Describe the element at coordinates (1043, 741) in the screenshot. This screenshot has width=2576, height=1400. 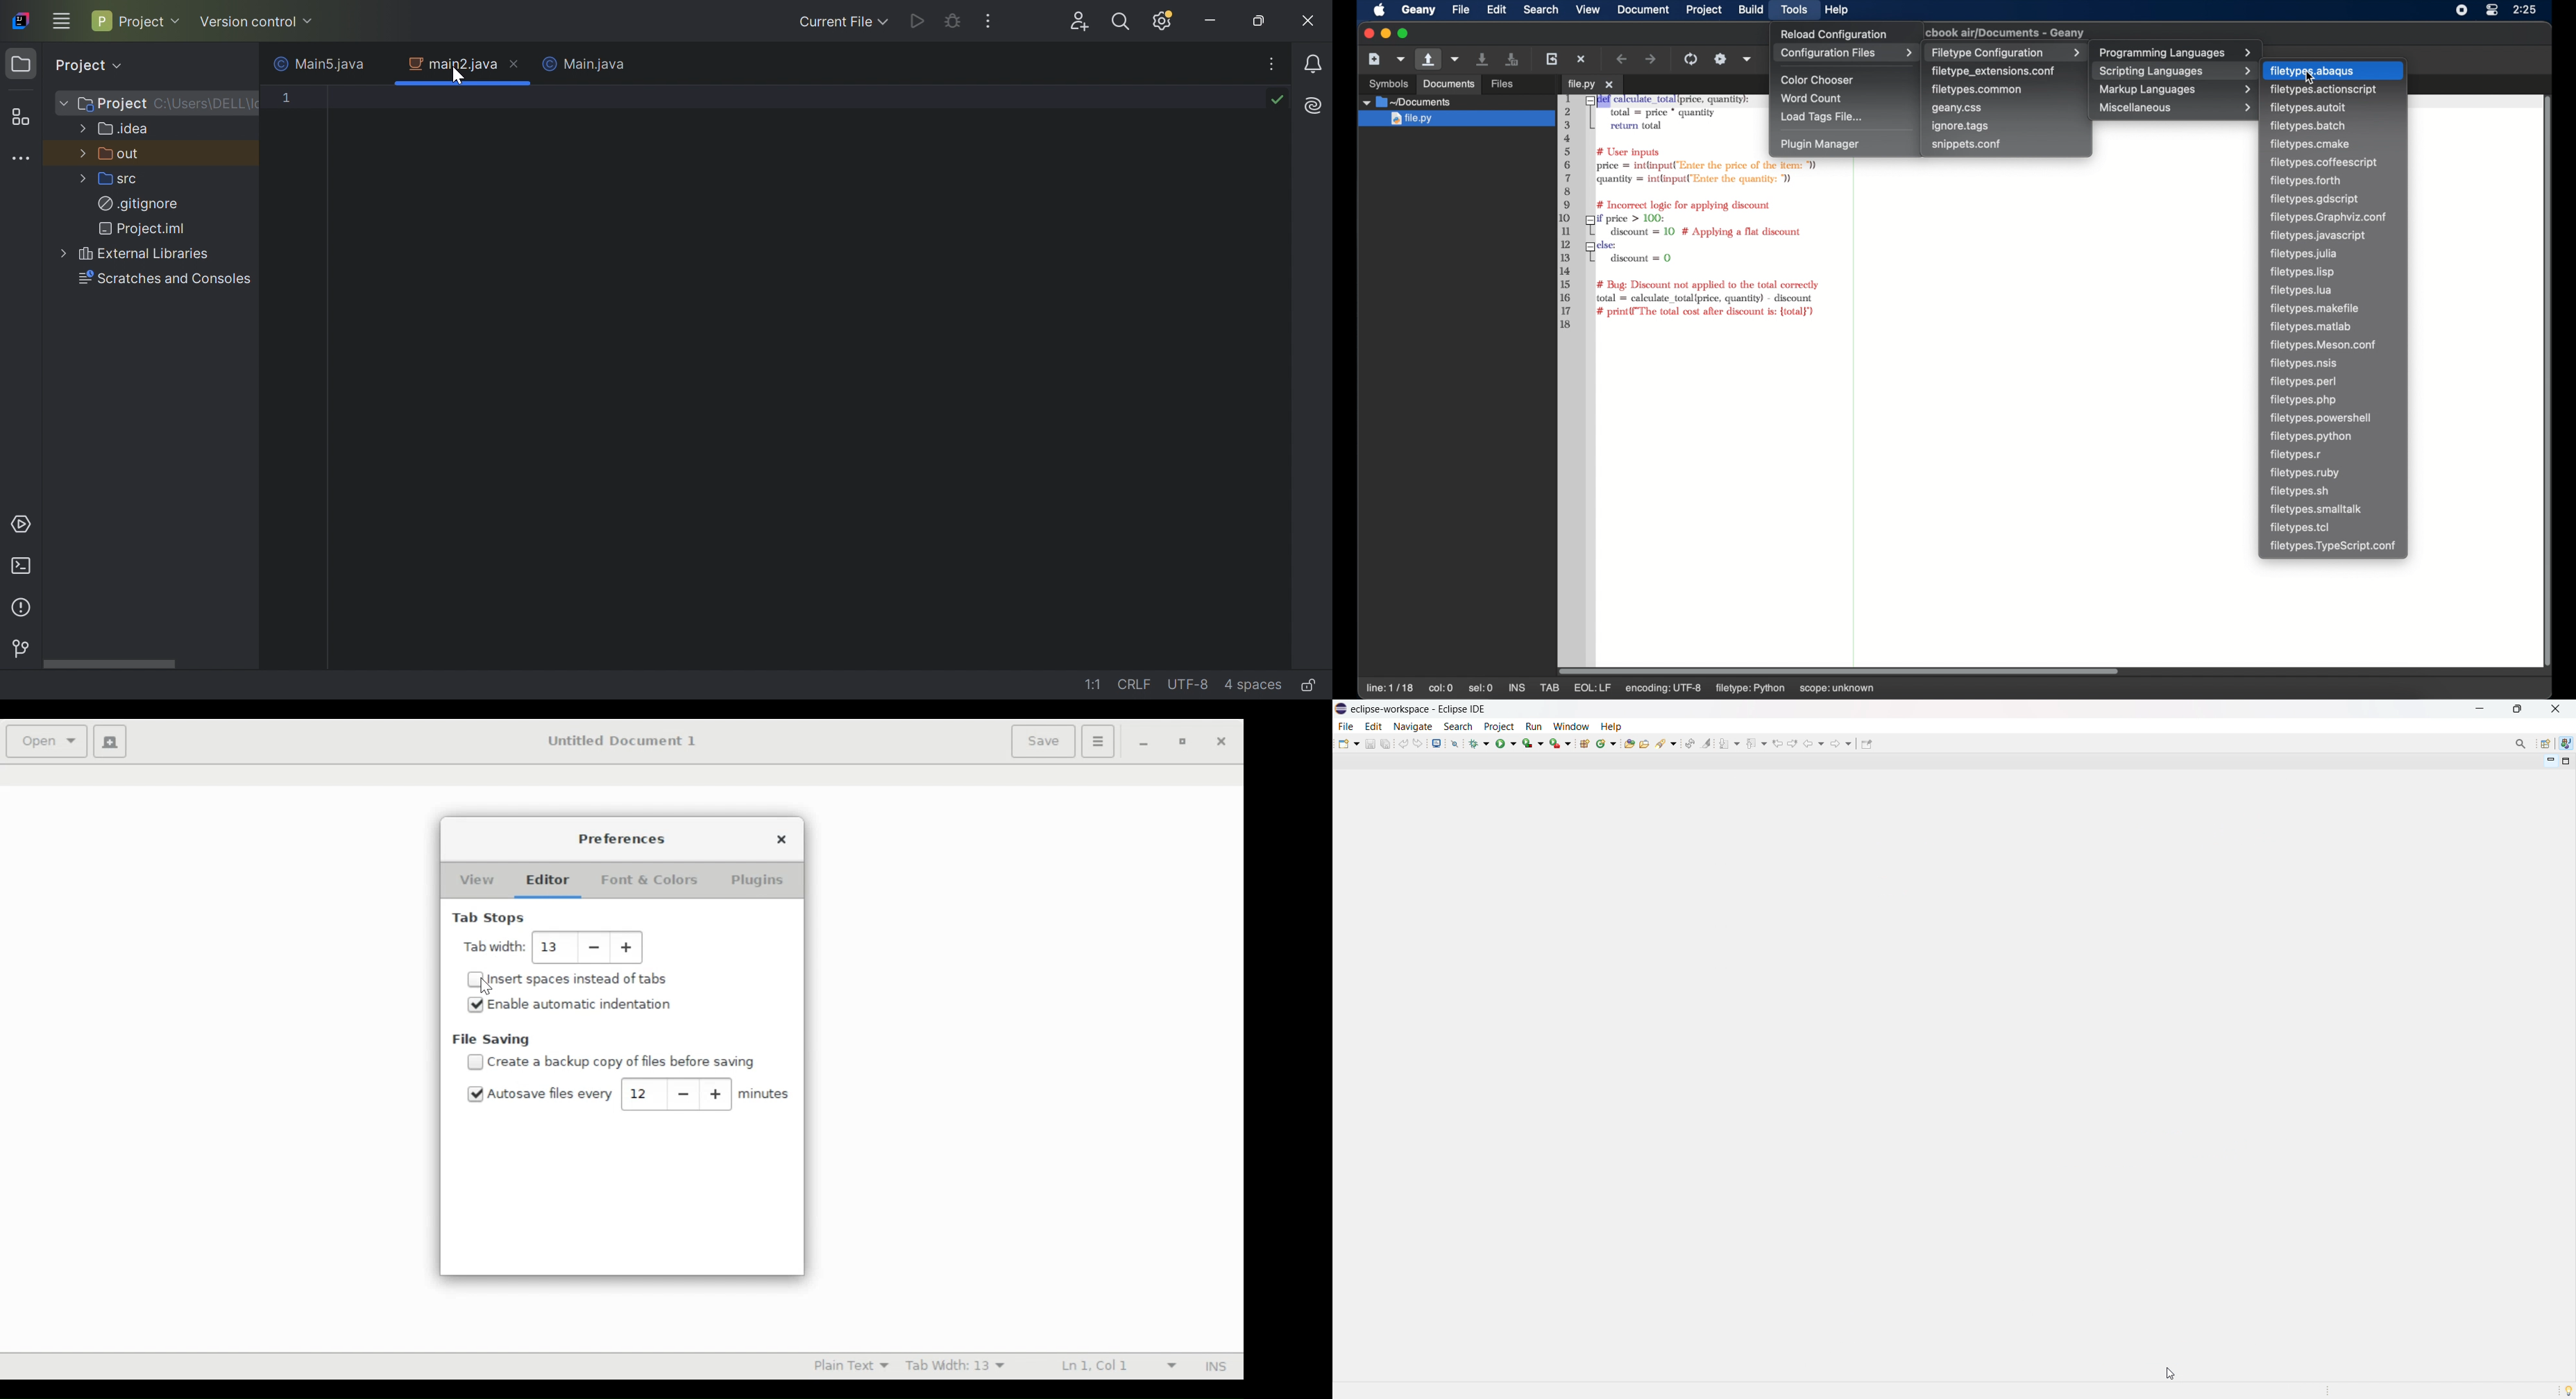
I see `Save` at that location.